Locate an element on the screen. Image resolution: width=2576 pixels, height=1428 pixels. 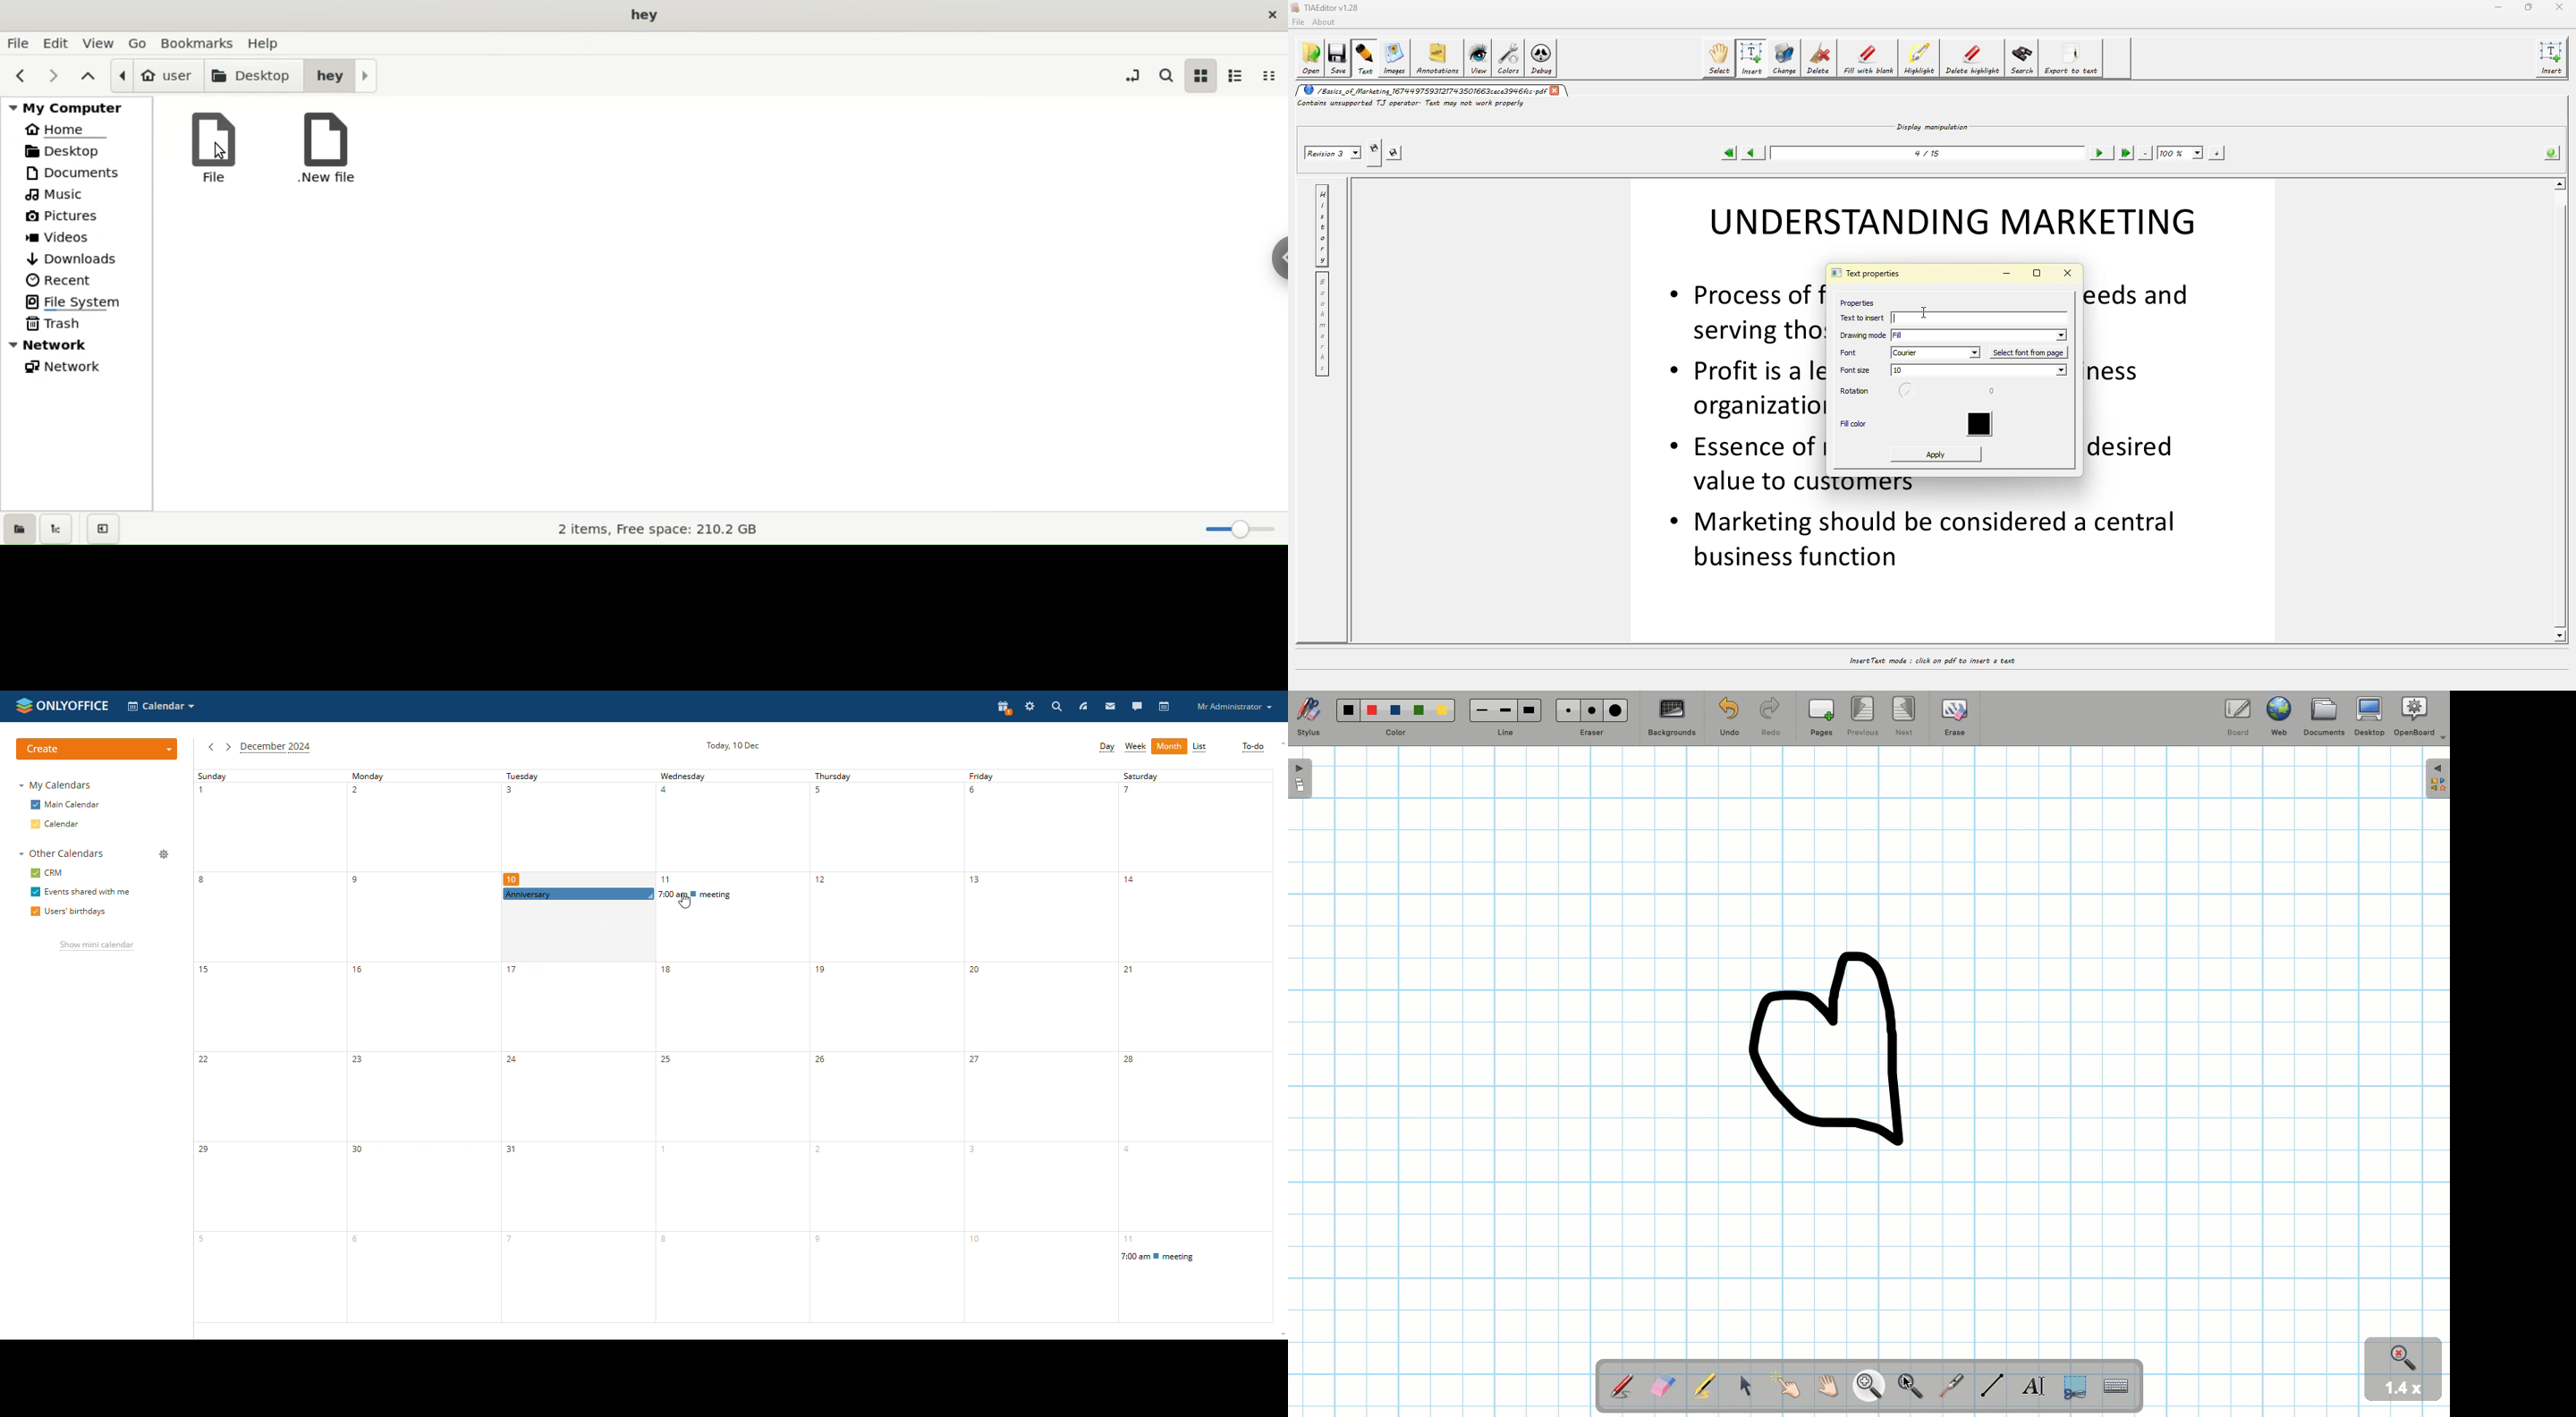
Web is located at coordinates (2281, 716).